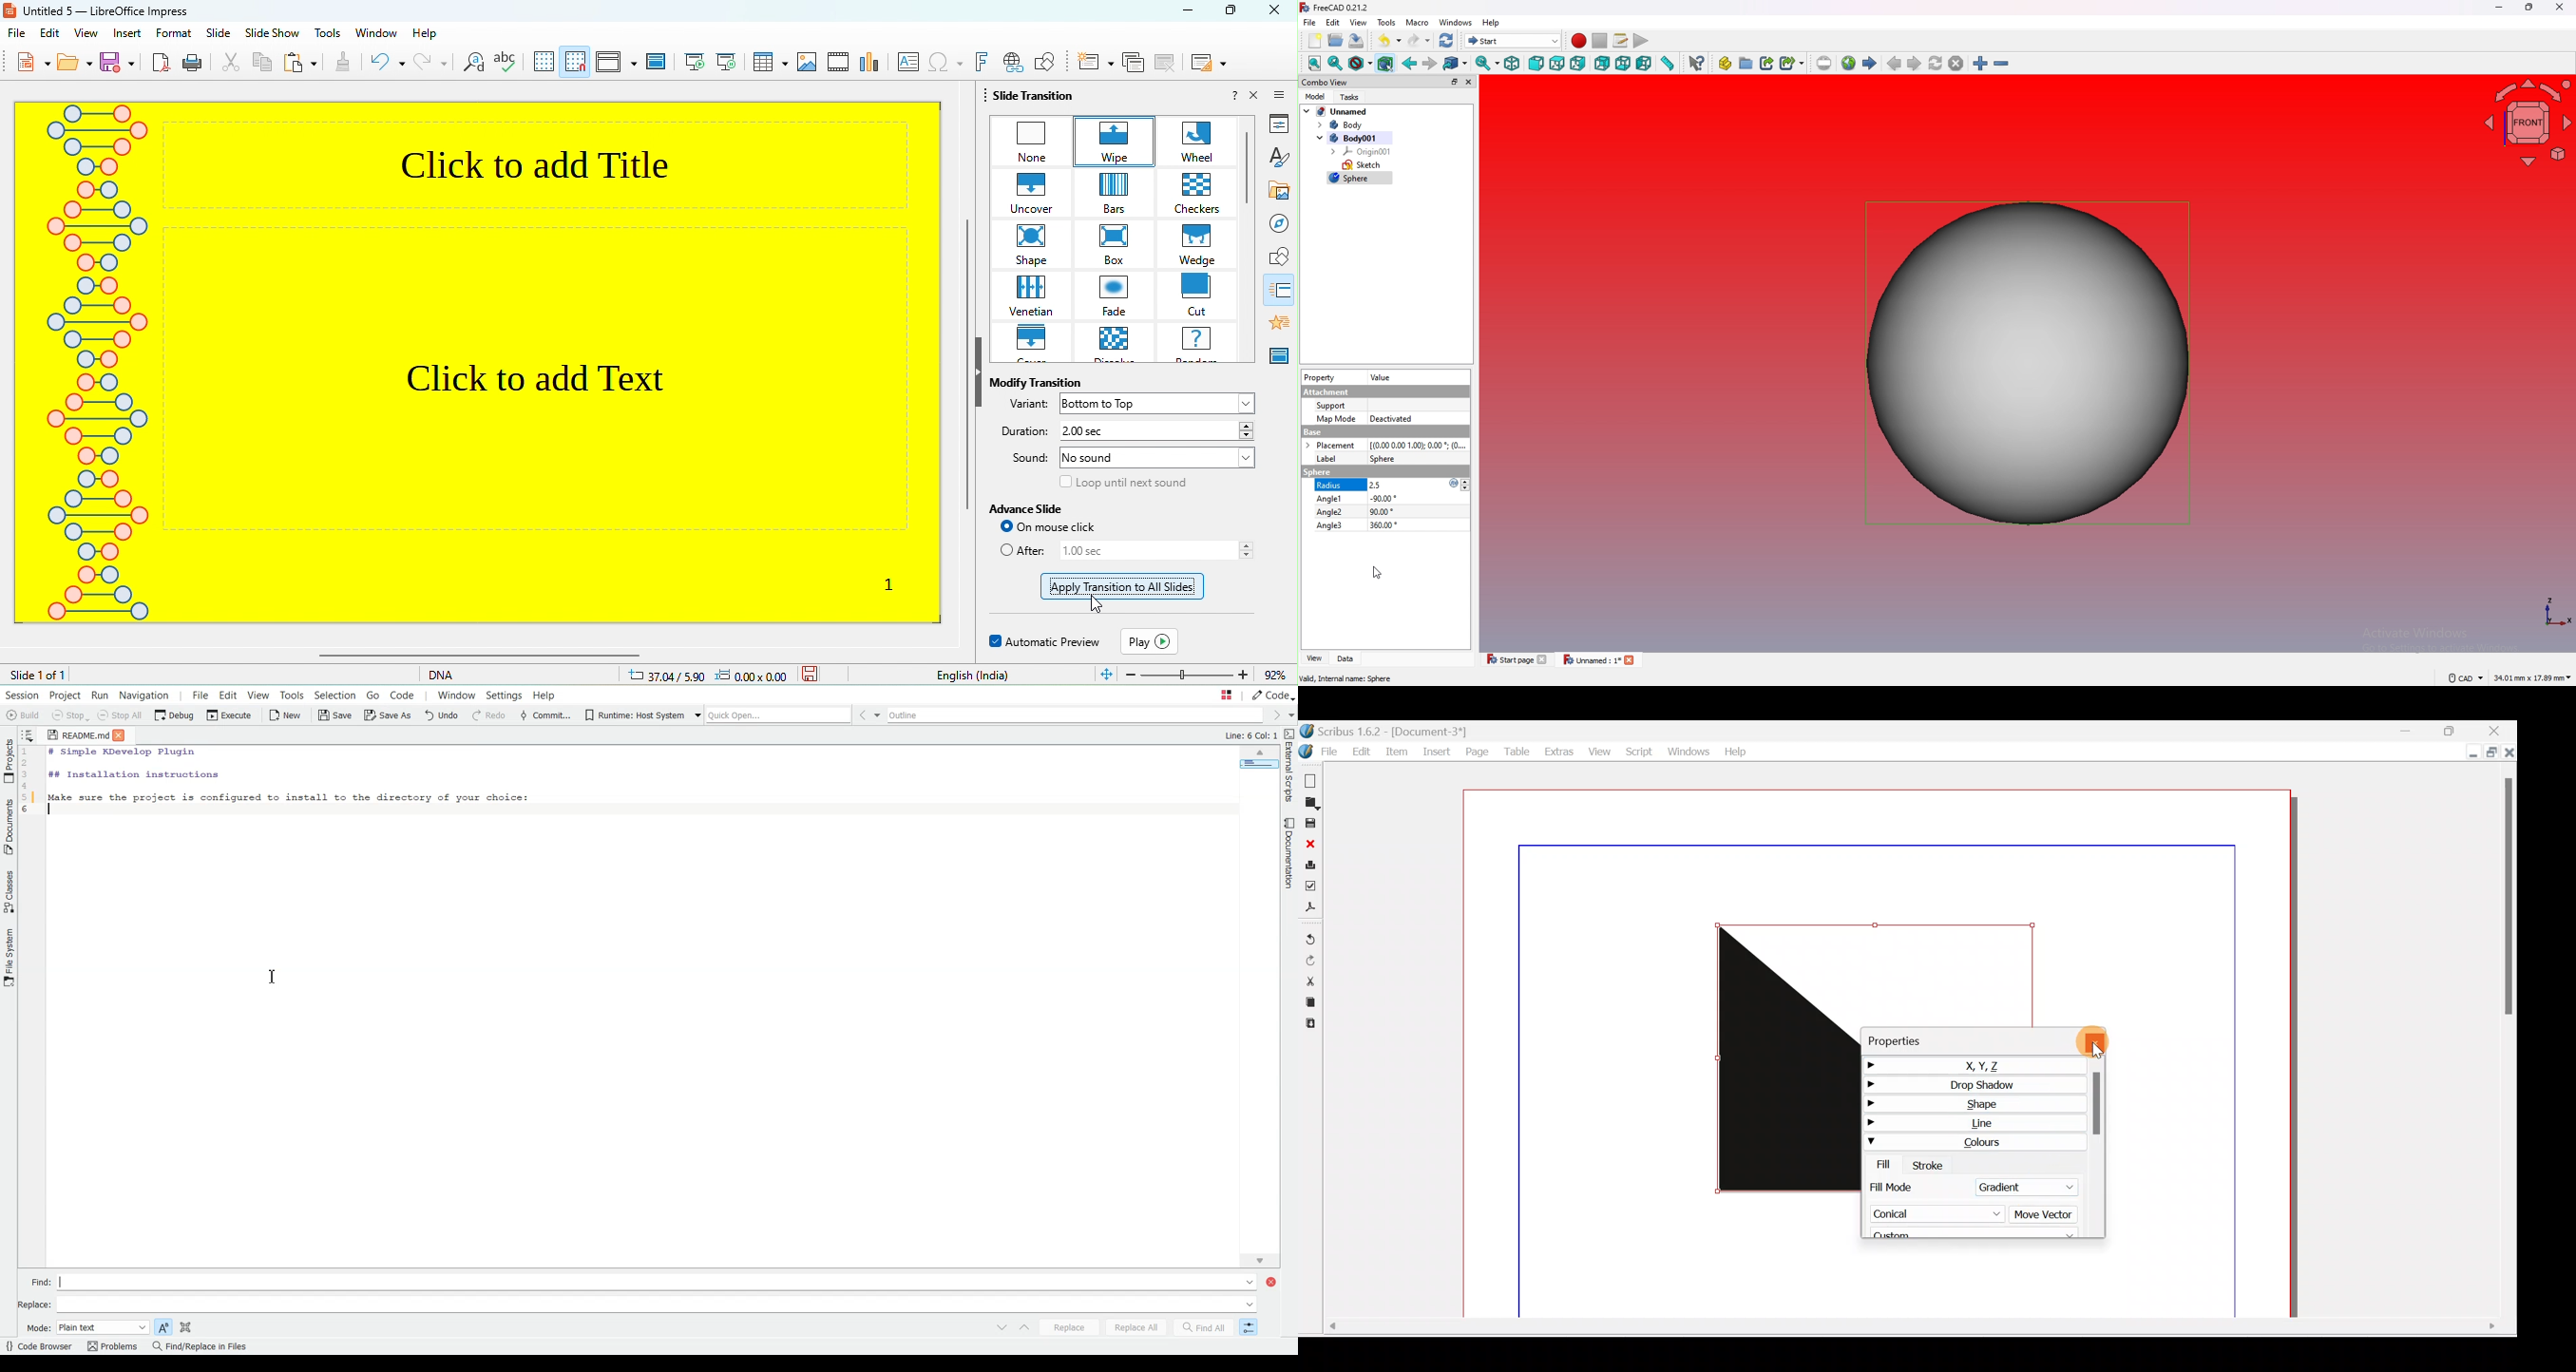 This screenshot has height=1372, width=2576. Describe the element at coordinates (1309, 842) in the screenshot. I see `Close` at that location.